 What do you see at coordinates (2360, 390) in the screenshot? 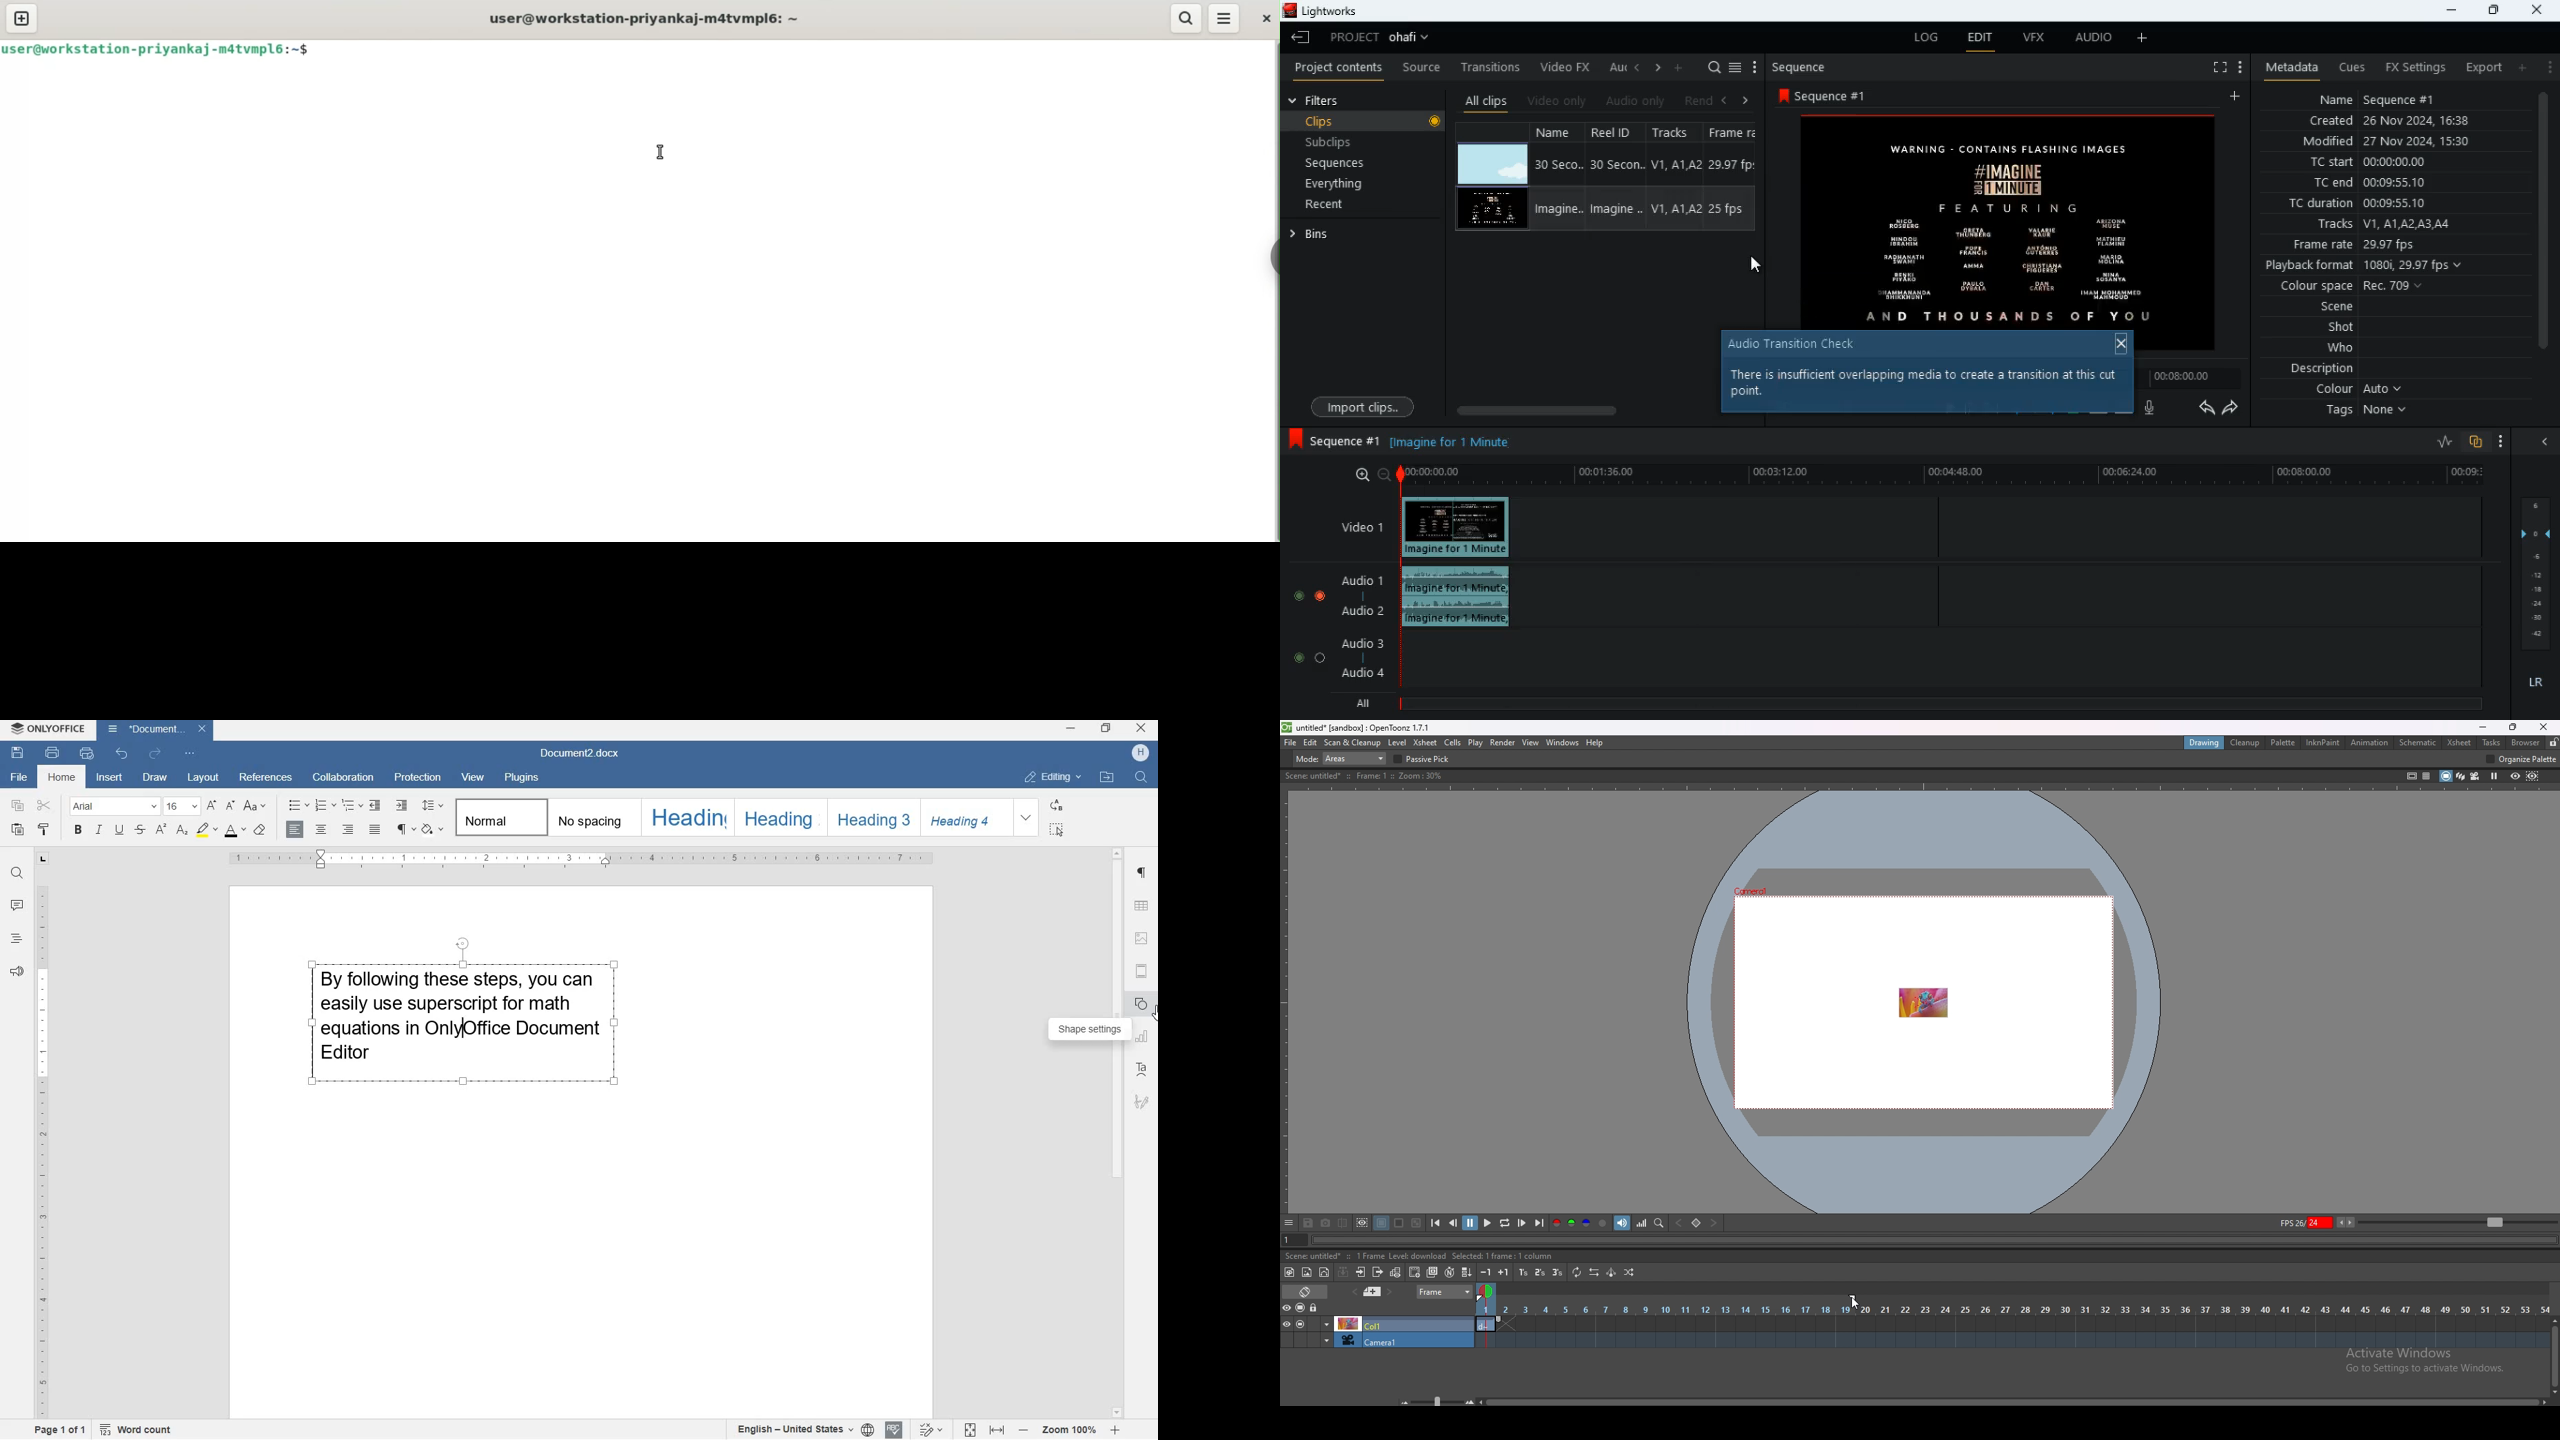
I see `colour` at bounding box center [2360, 390].